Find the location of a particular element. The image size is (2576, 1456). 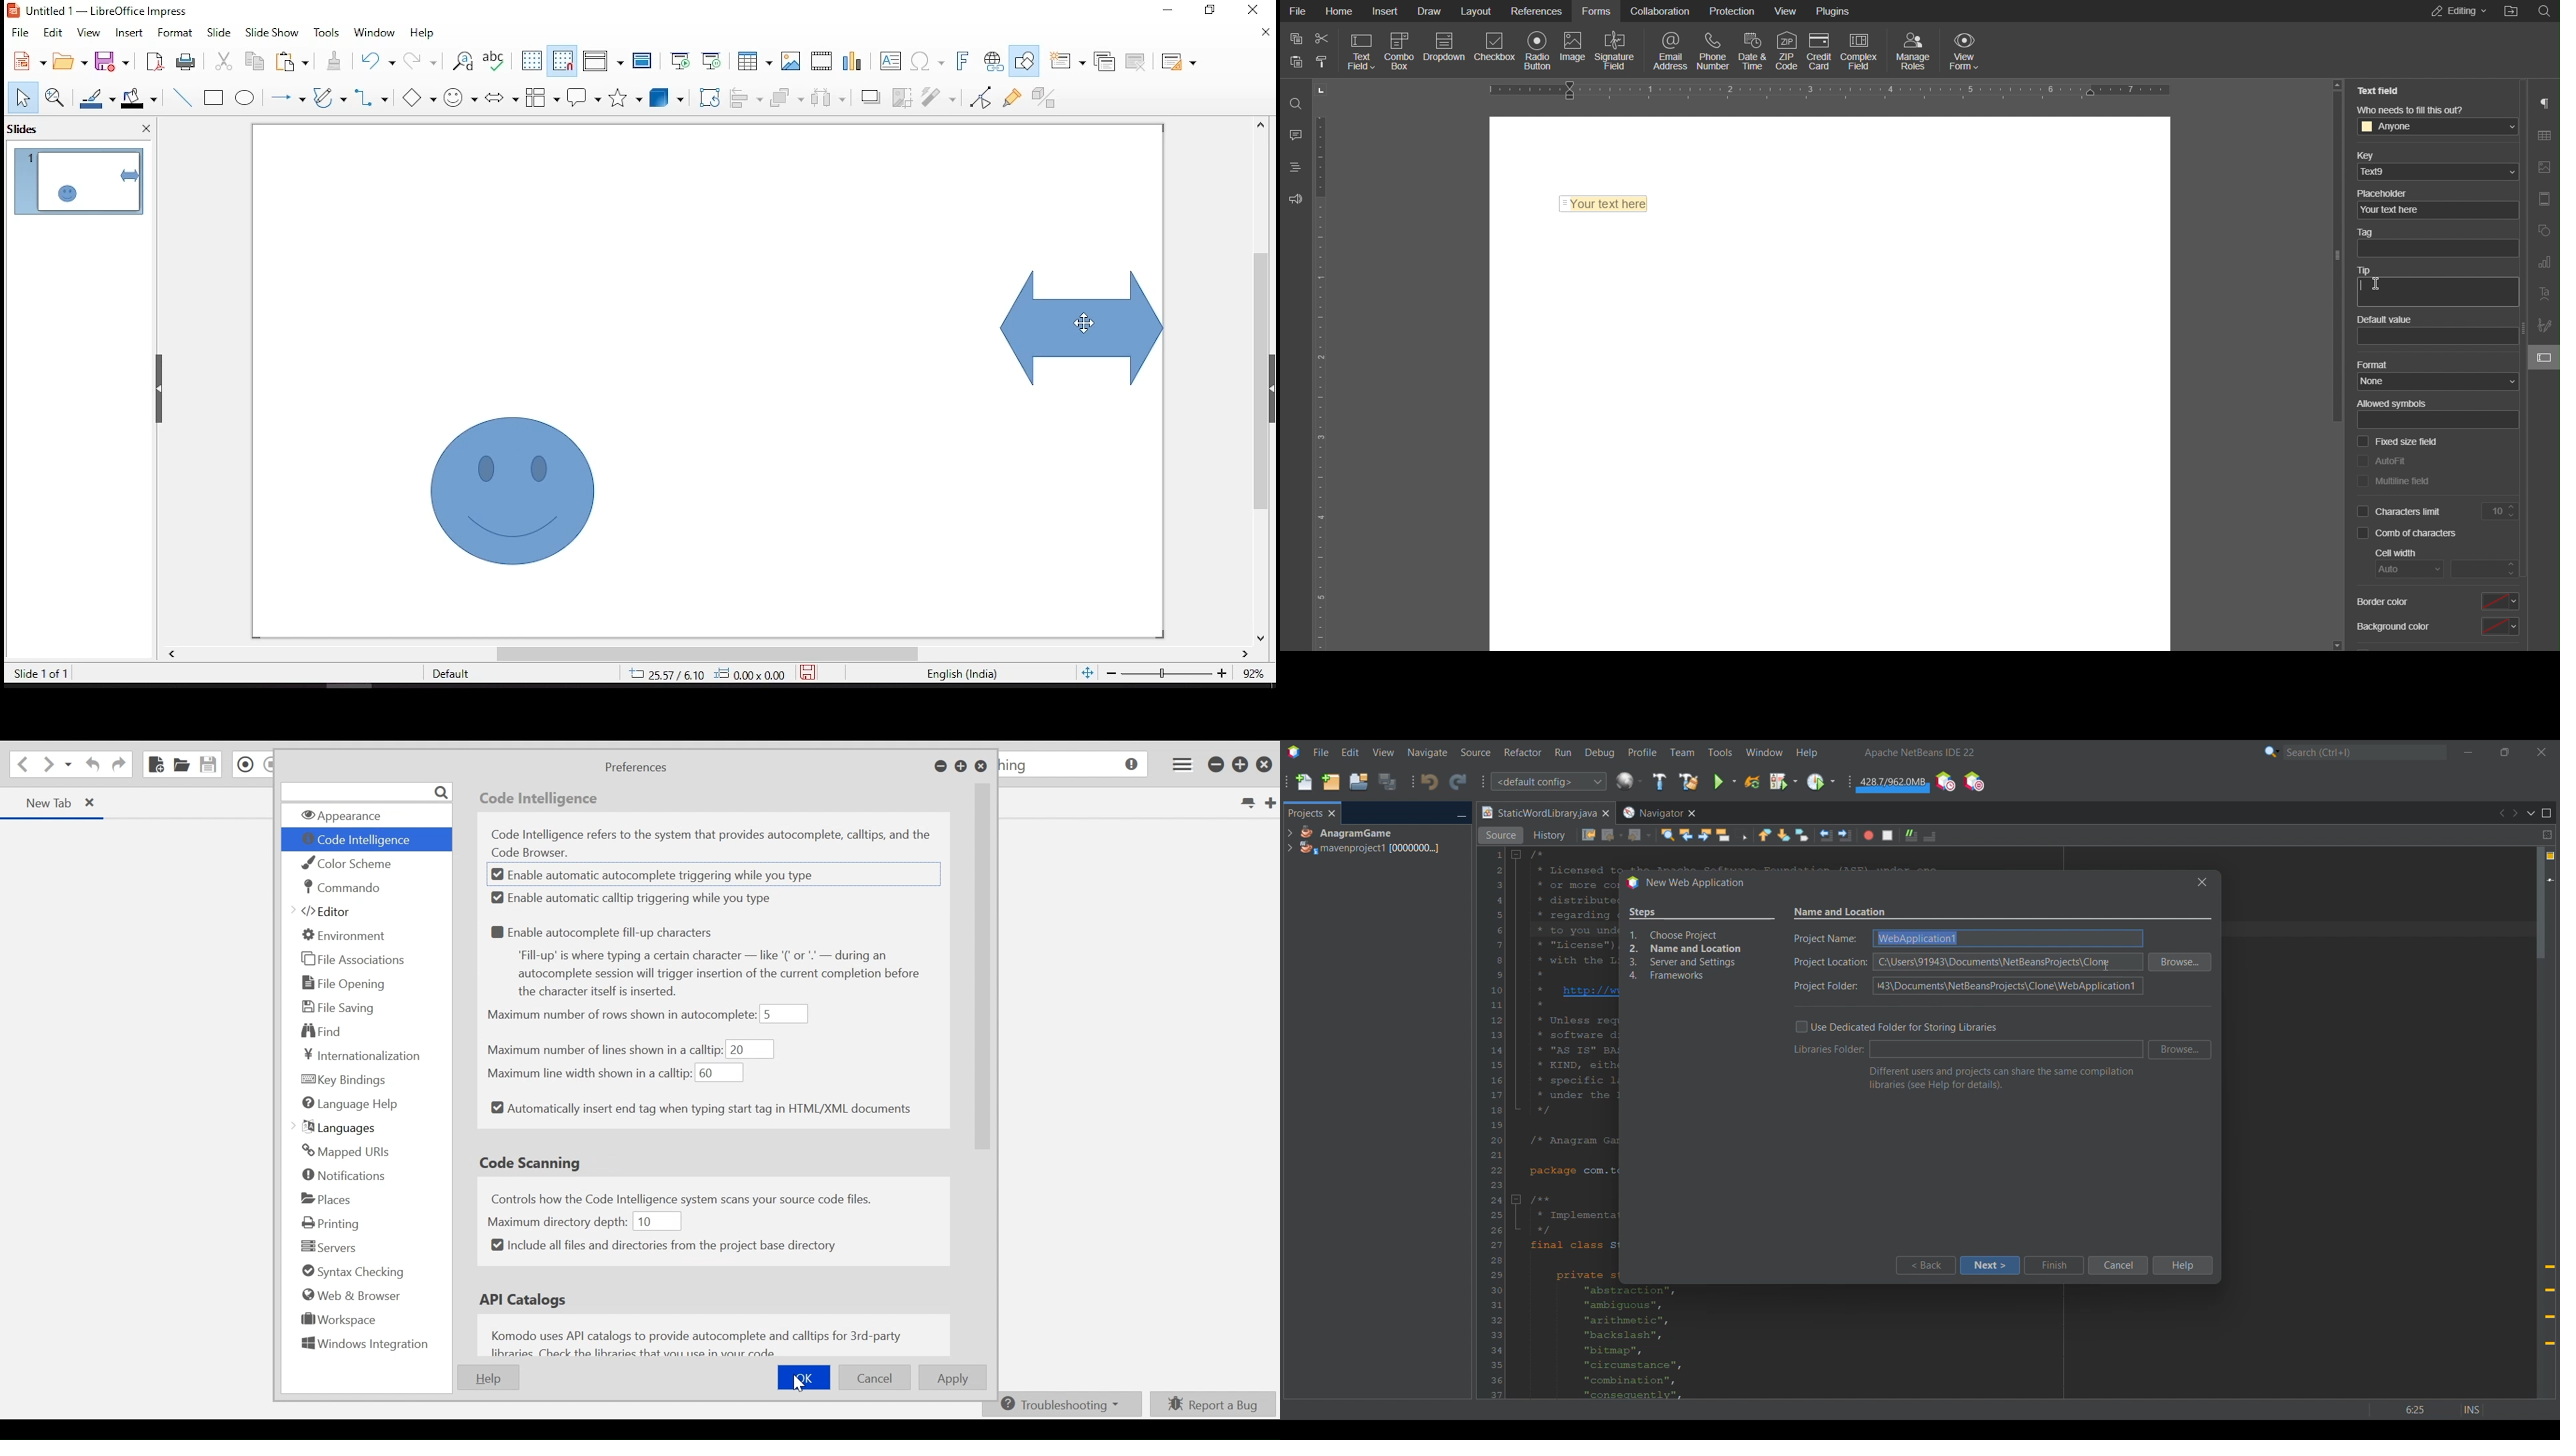

File Association is located at coordinates (354, 960).